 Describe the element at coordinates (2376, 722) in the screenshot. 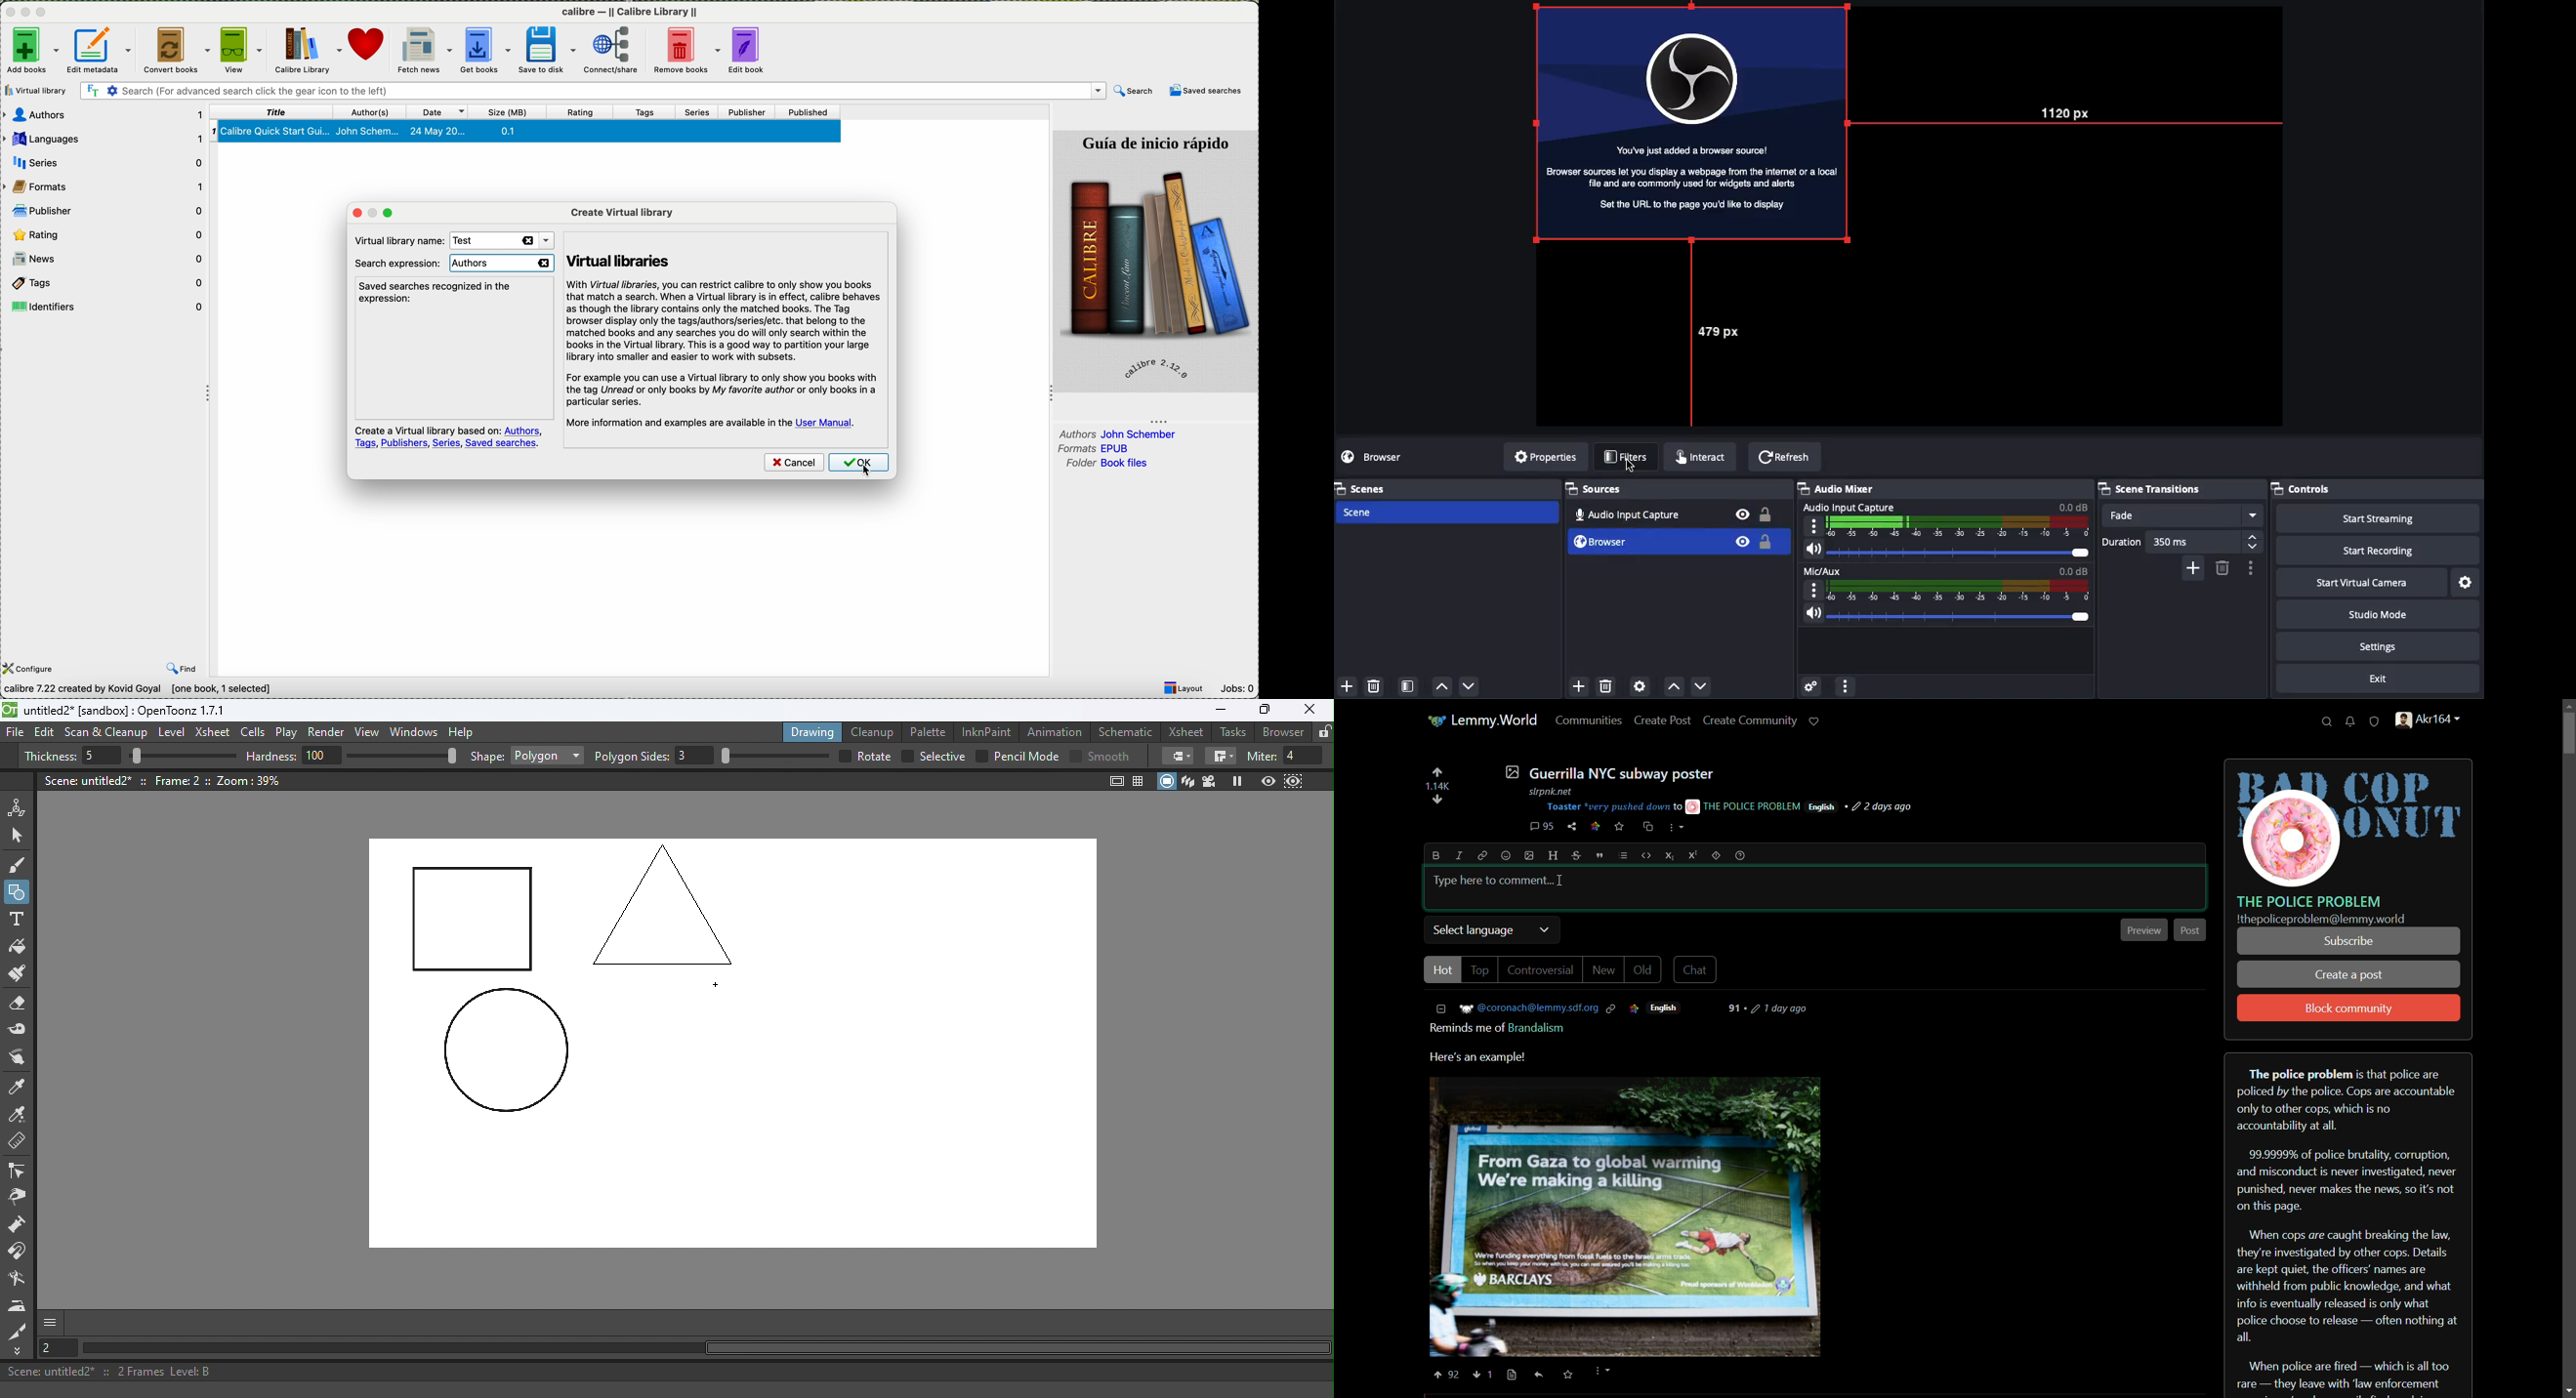

I see `unread reports` at that location.